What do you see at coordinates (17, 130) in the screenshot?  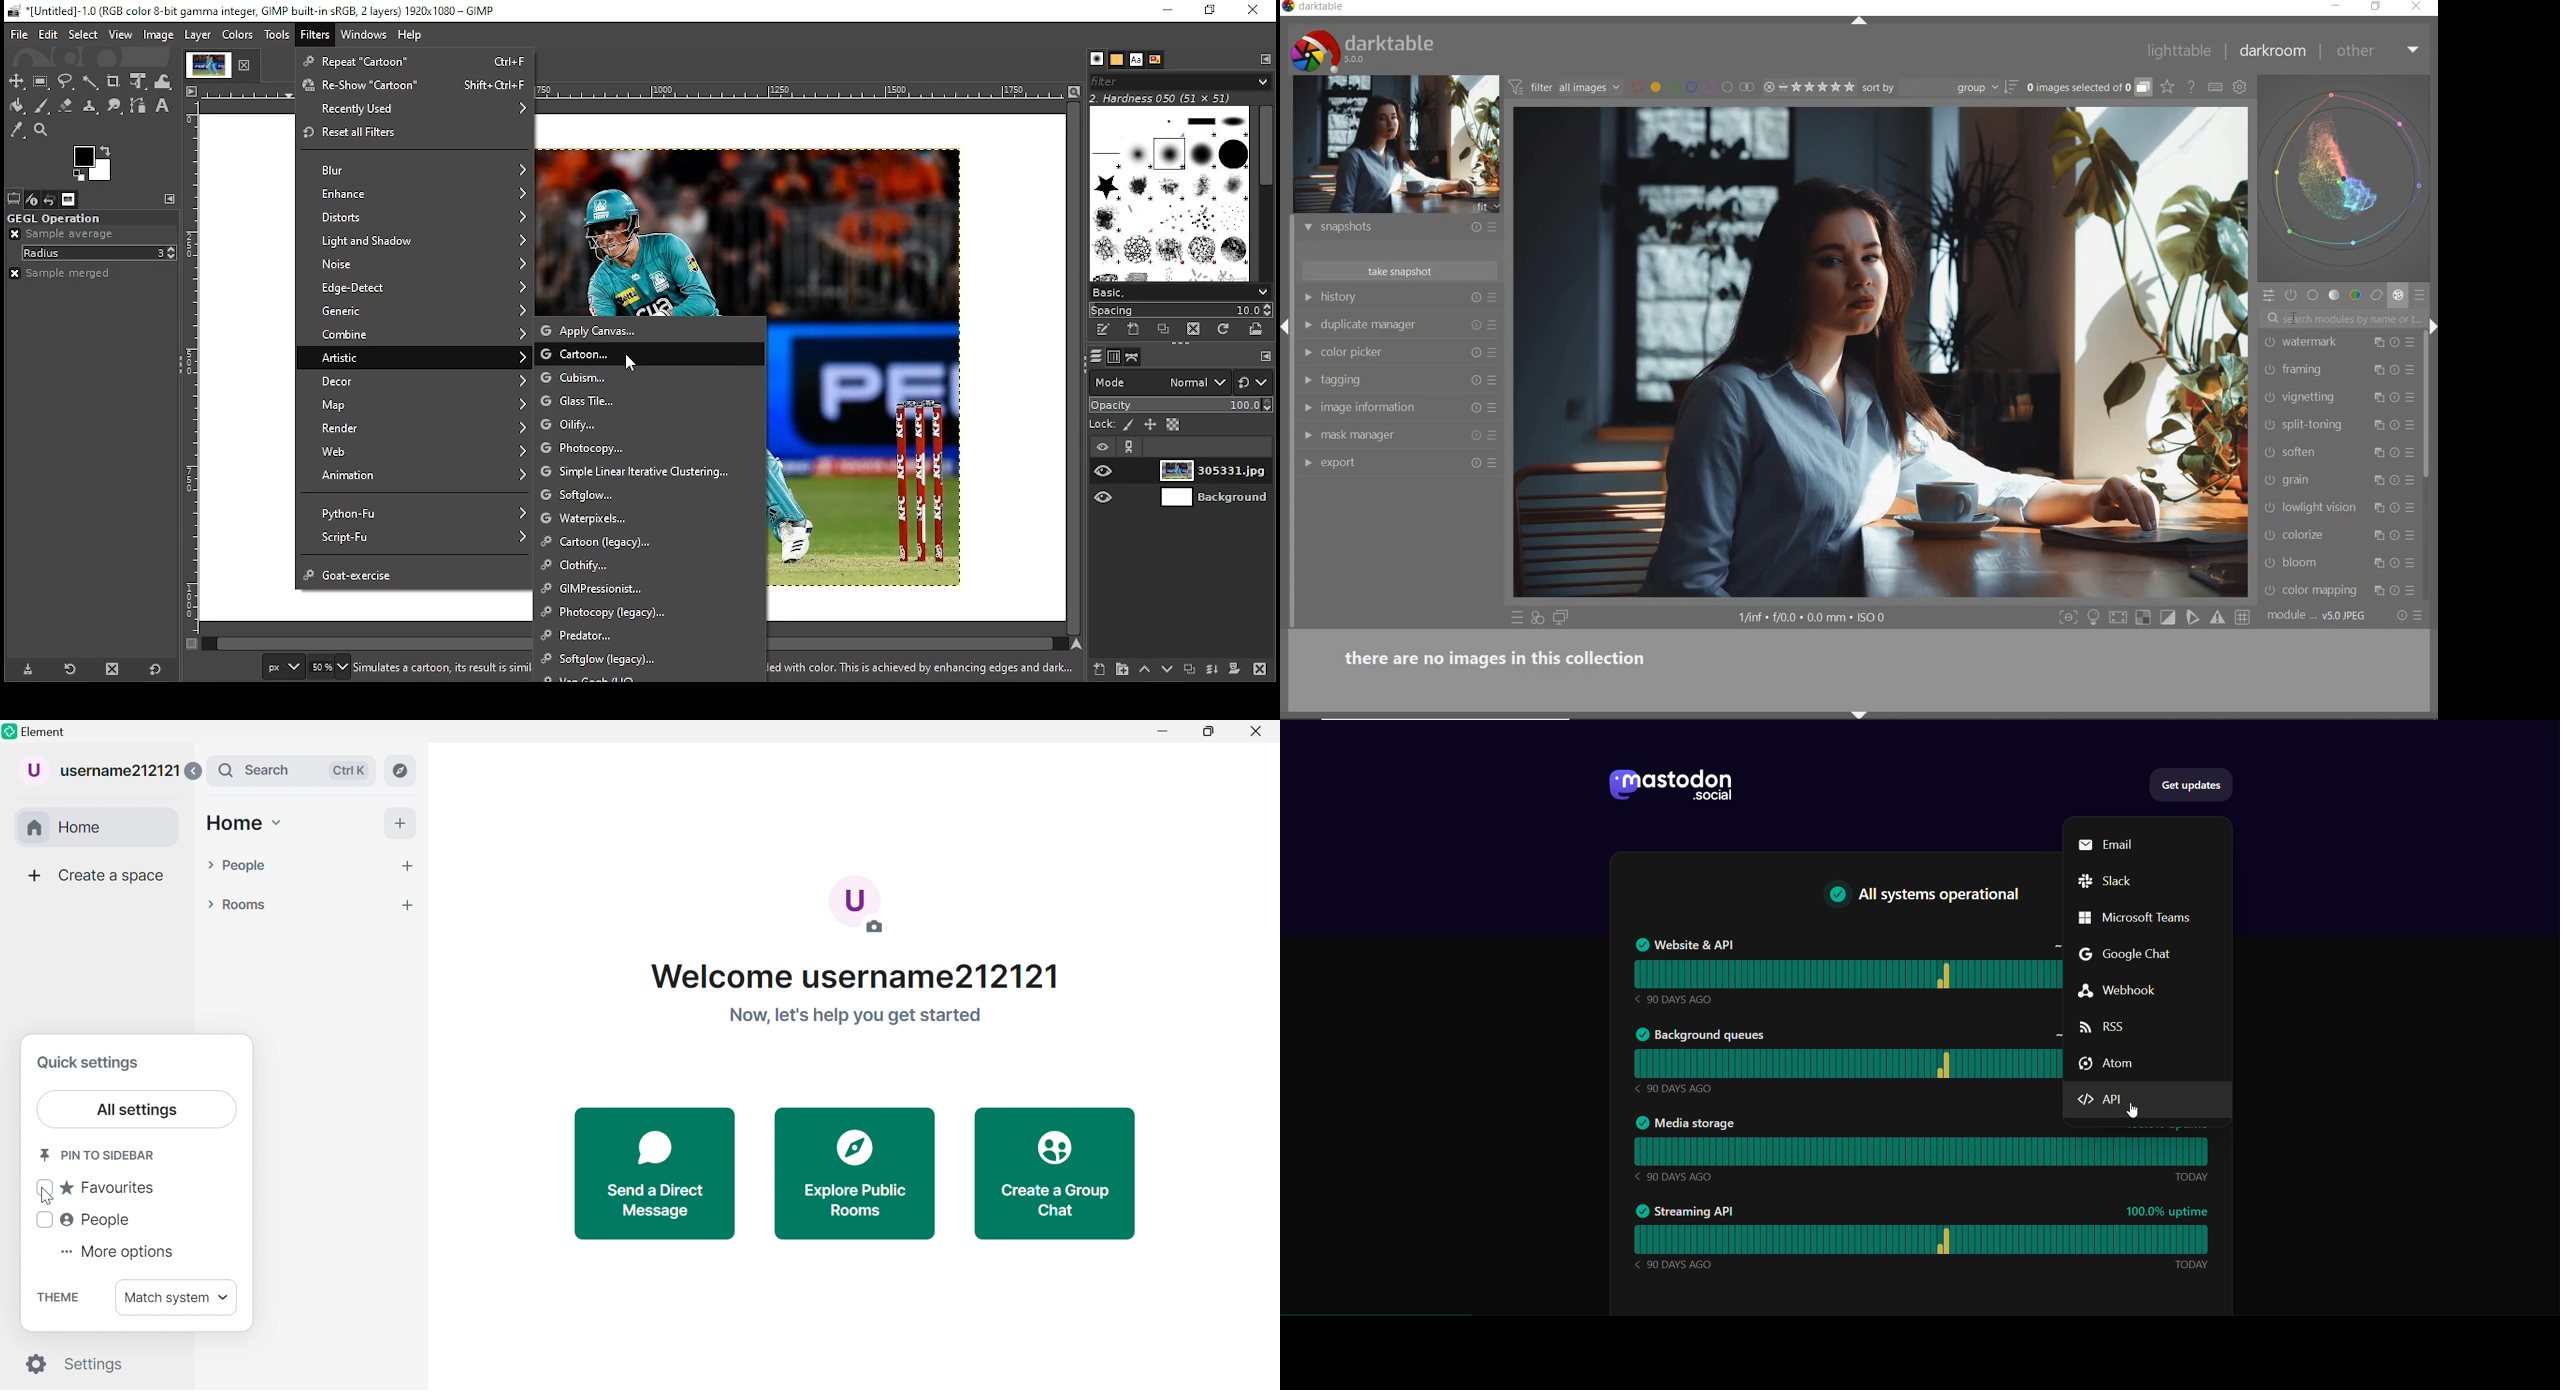 I see `color picker tool` at bounding box center [17, 130].